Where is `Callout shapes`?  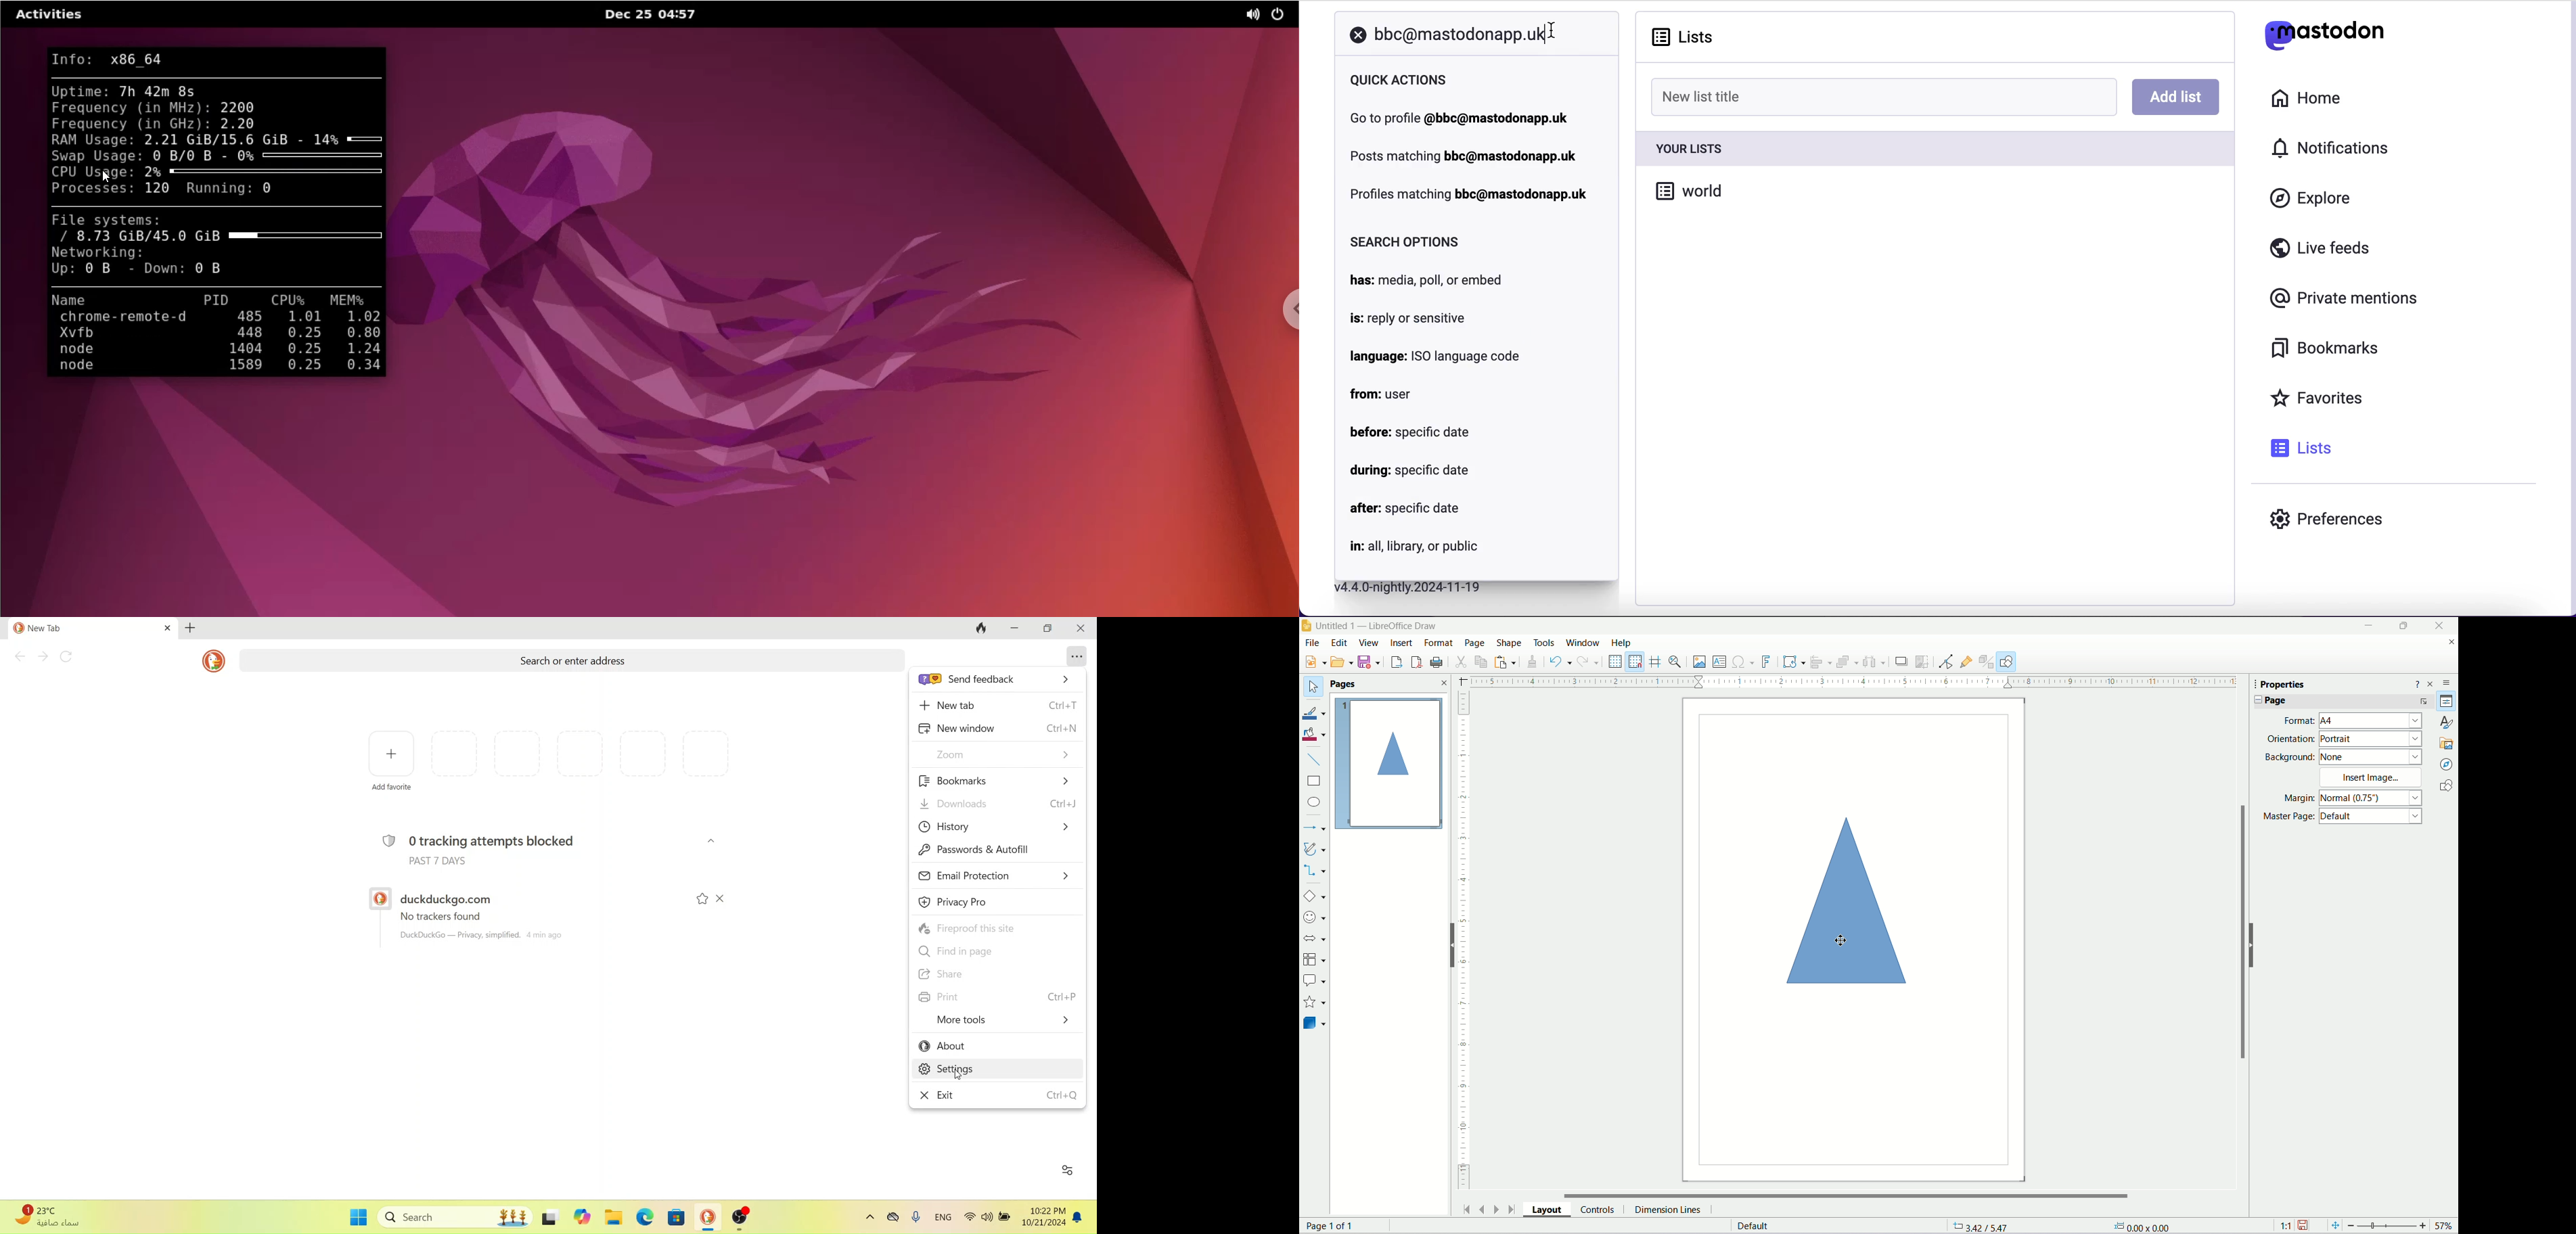
Callout shapes is located at coordinates (1316, 980).